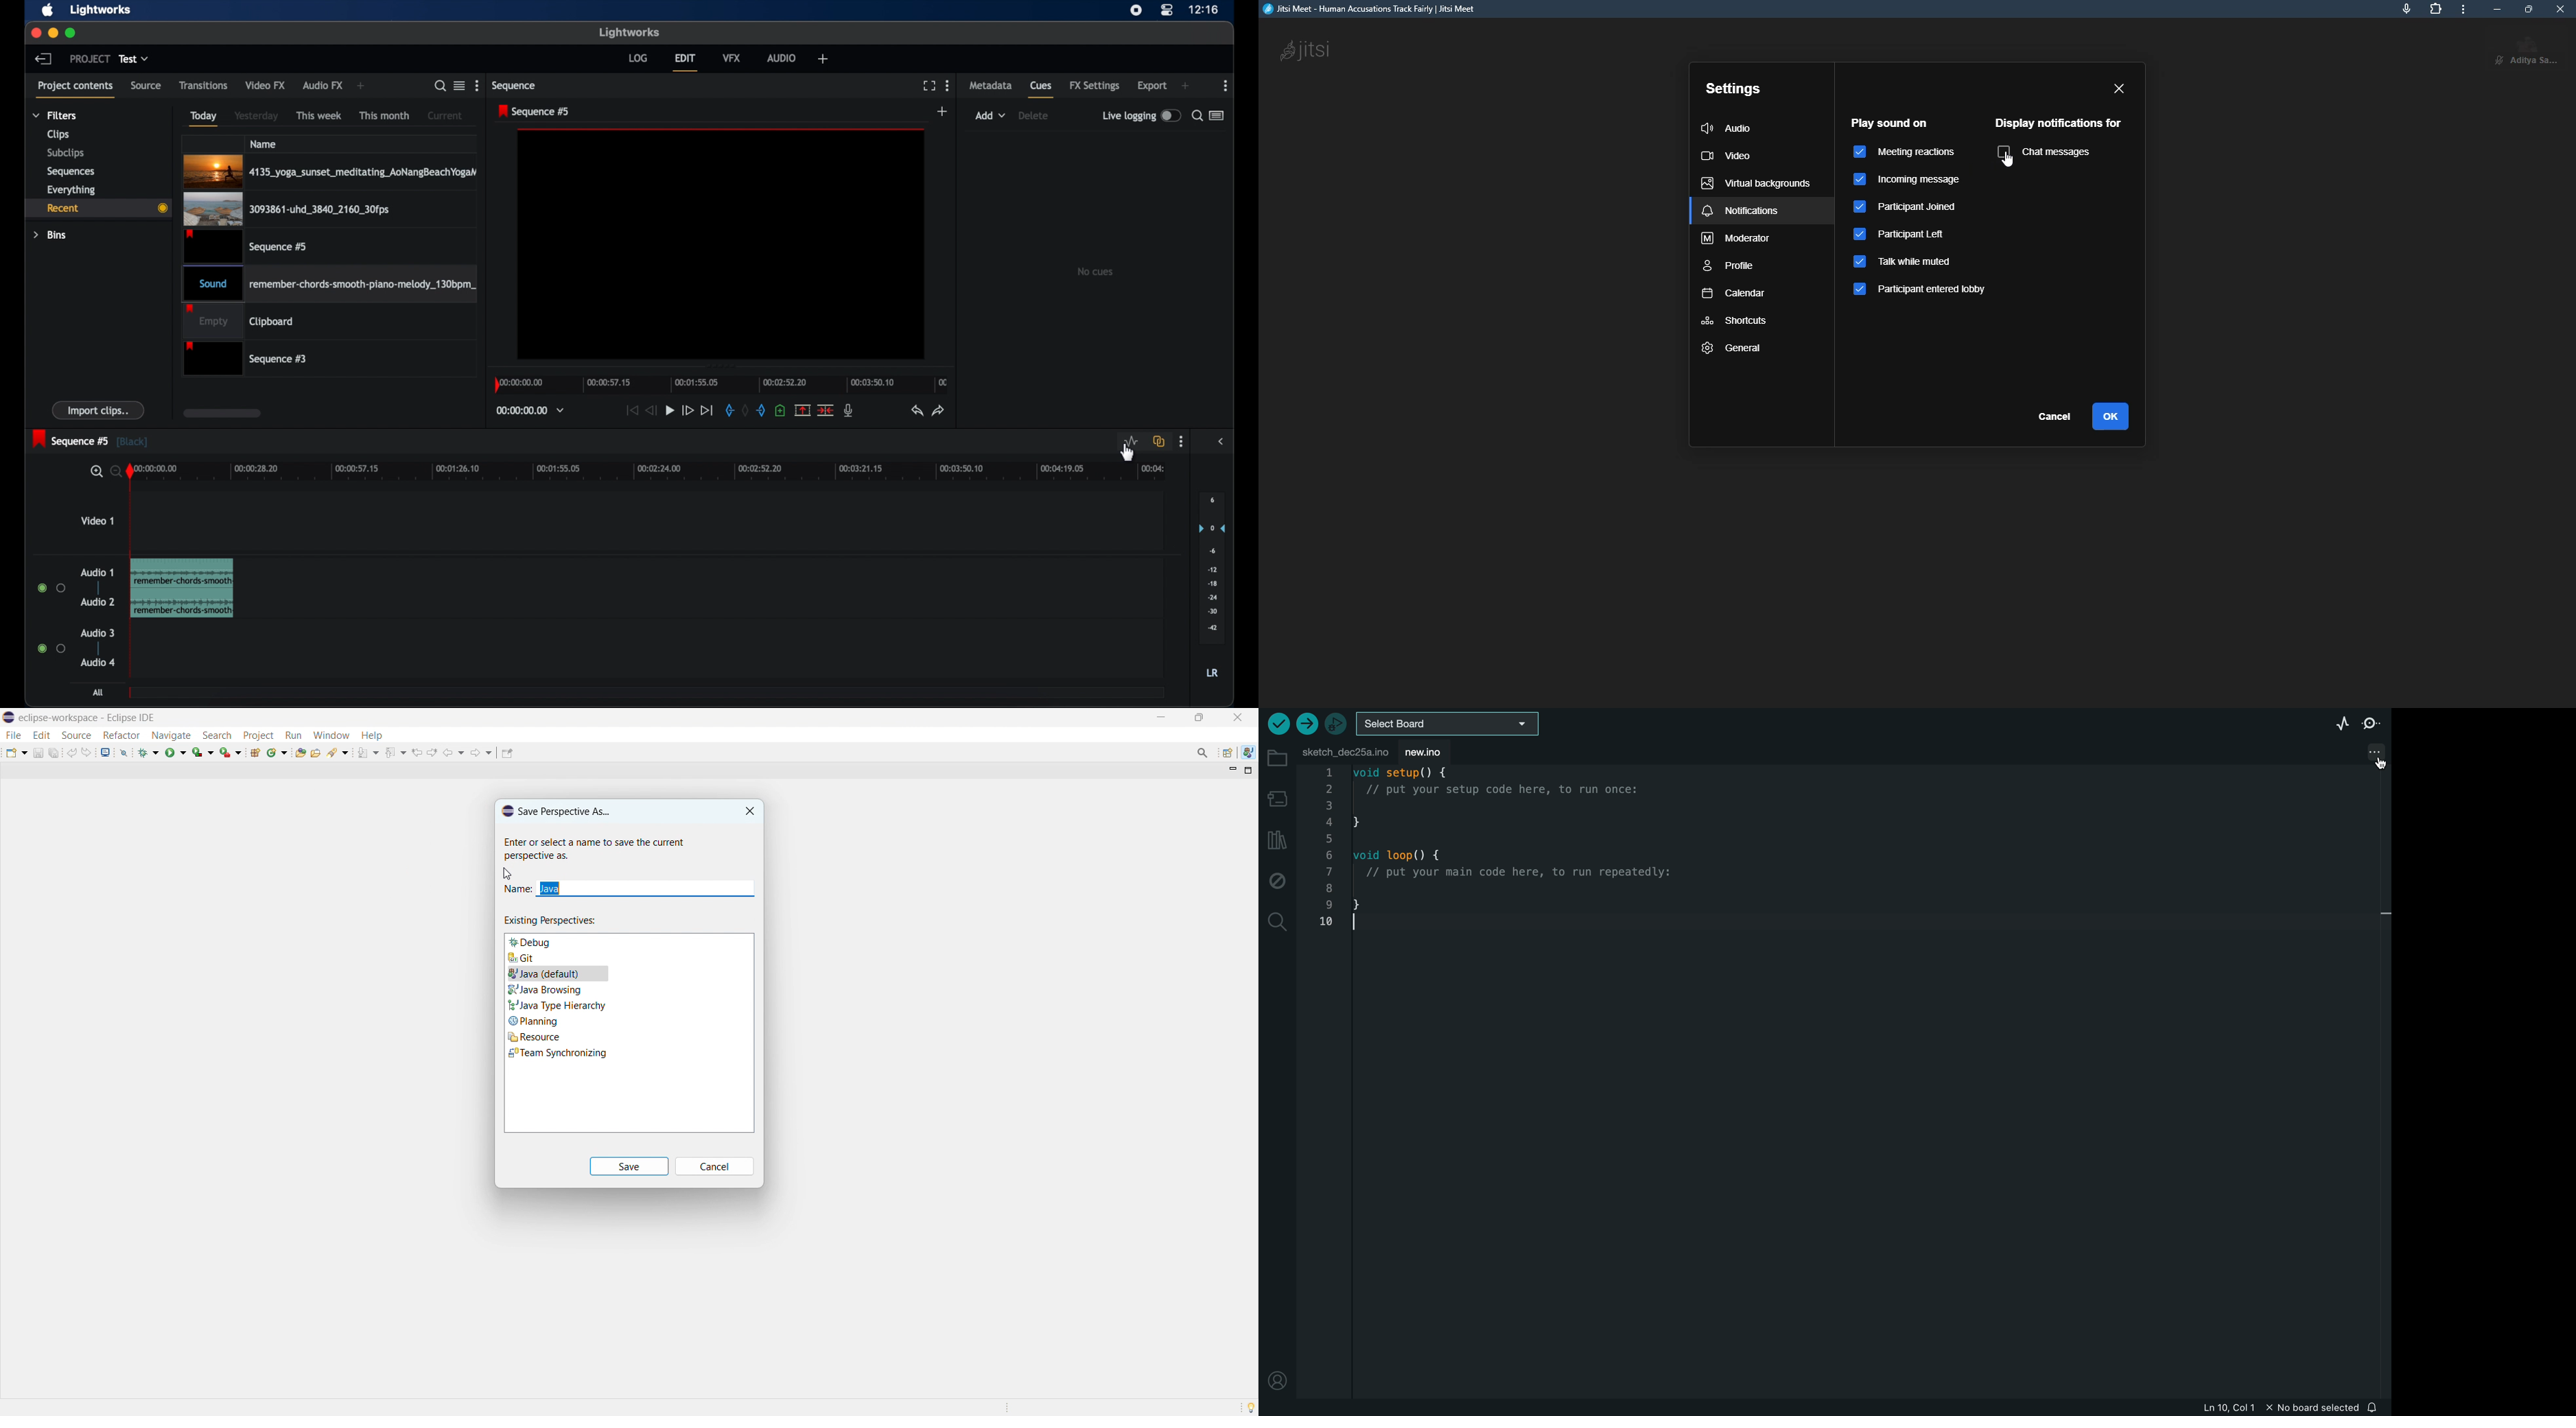 Image resolution: width=2576 pixels, height=1428 pixels. Describe the element at coordinates (77, 90) in the screenshot. I see `project contents` at that location.